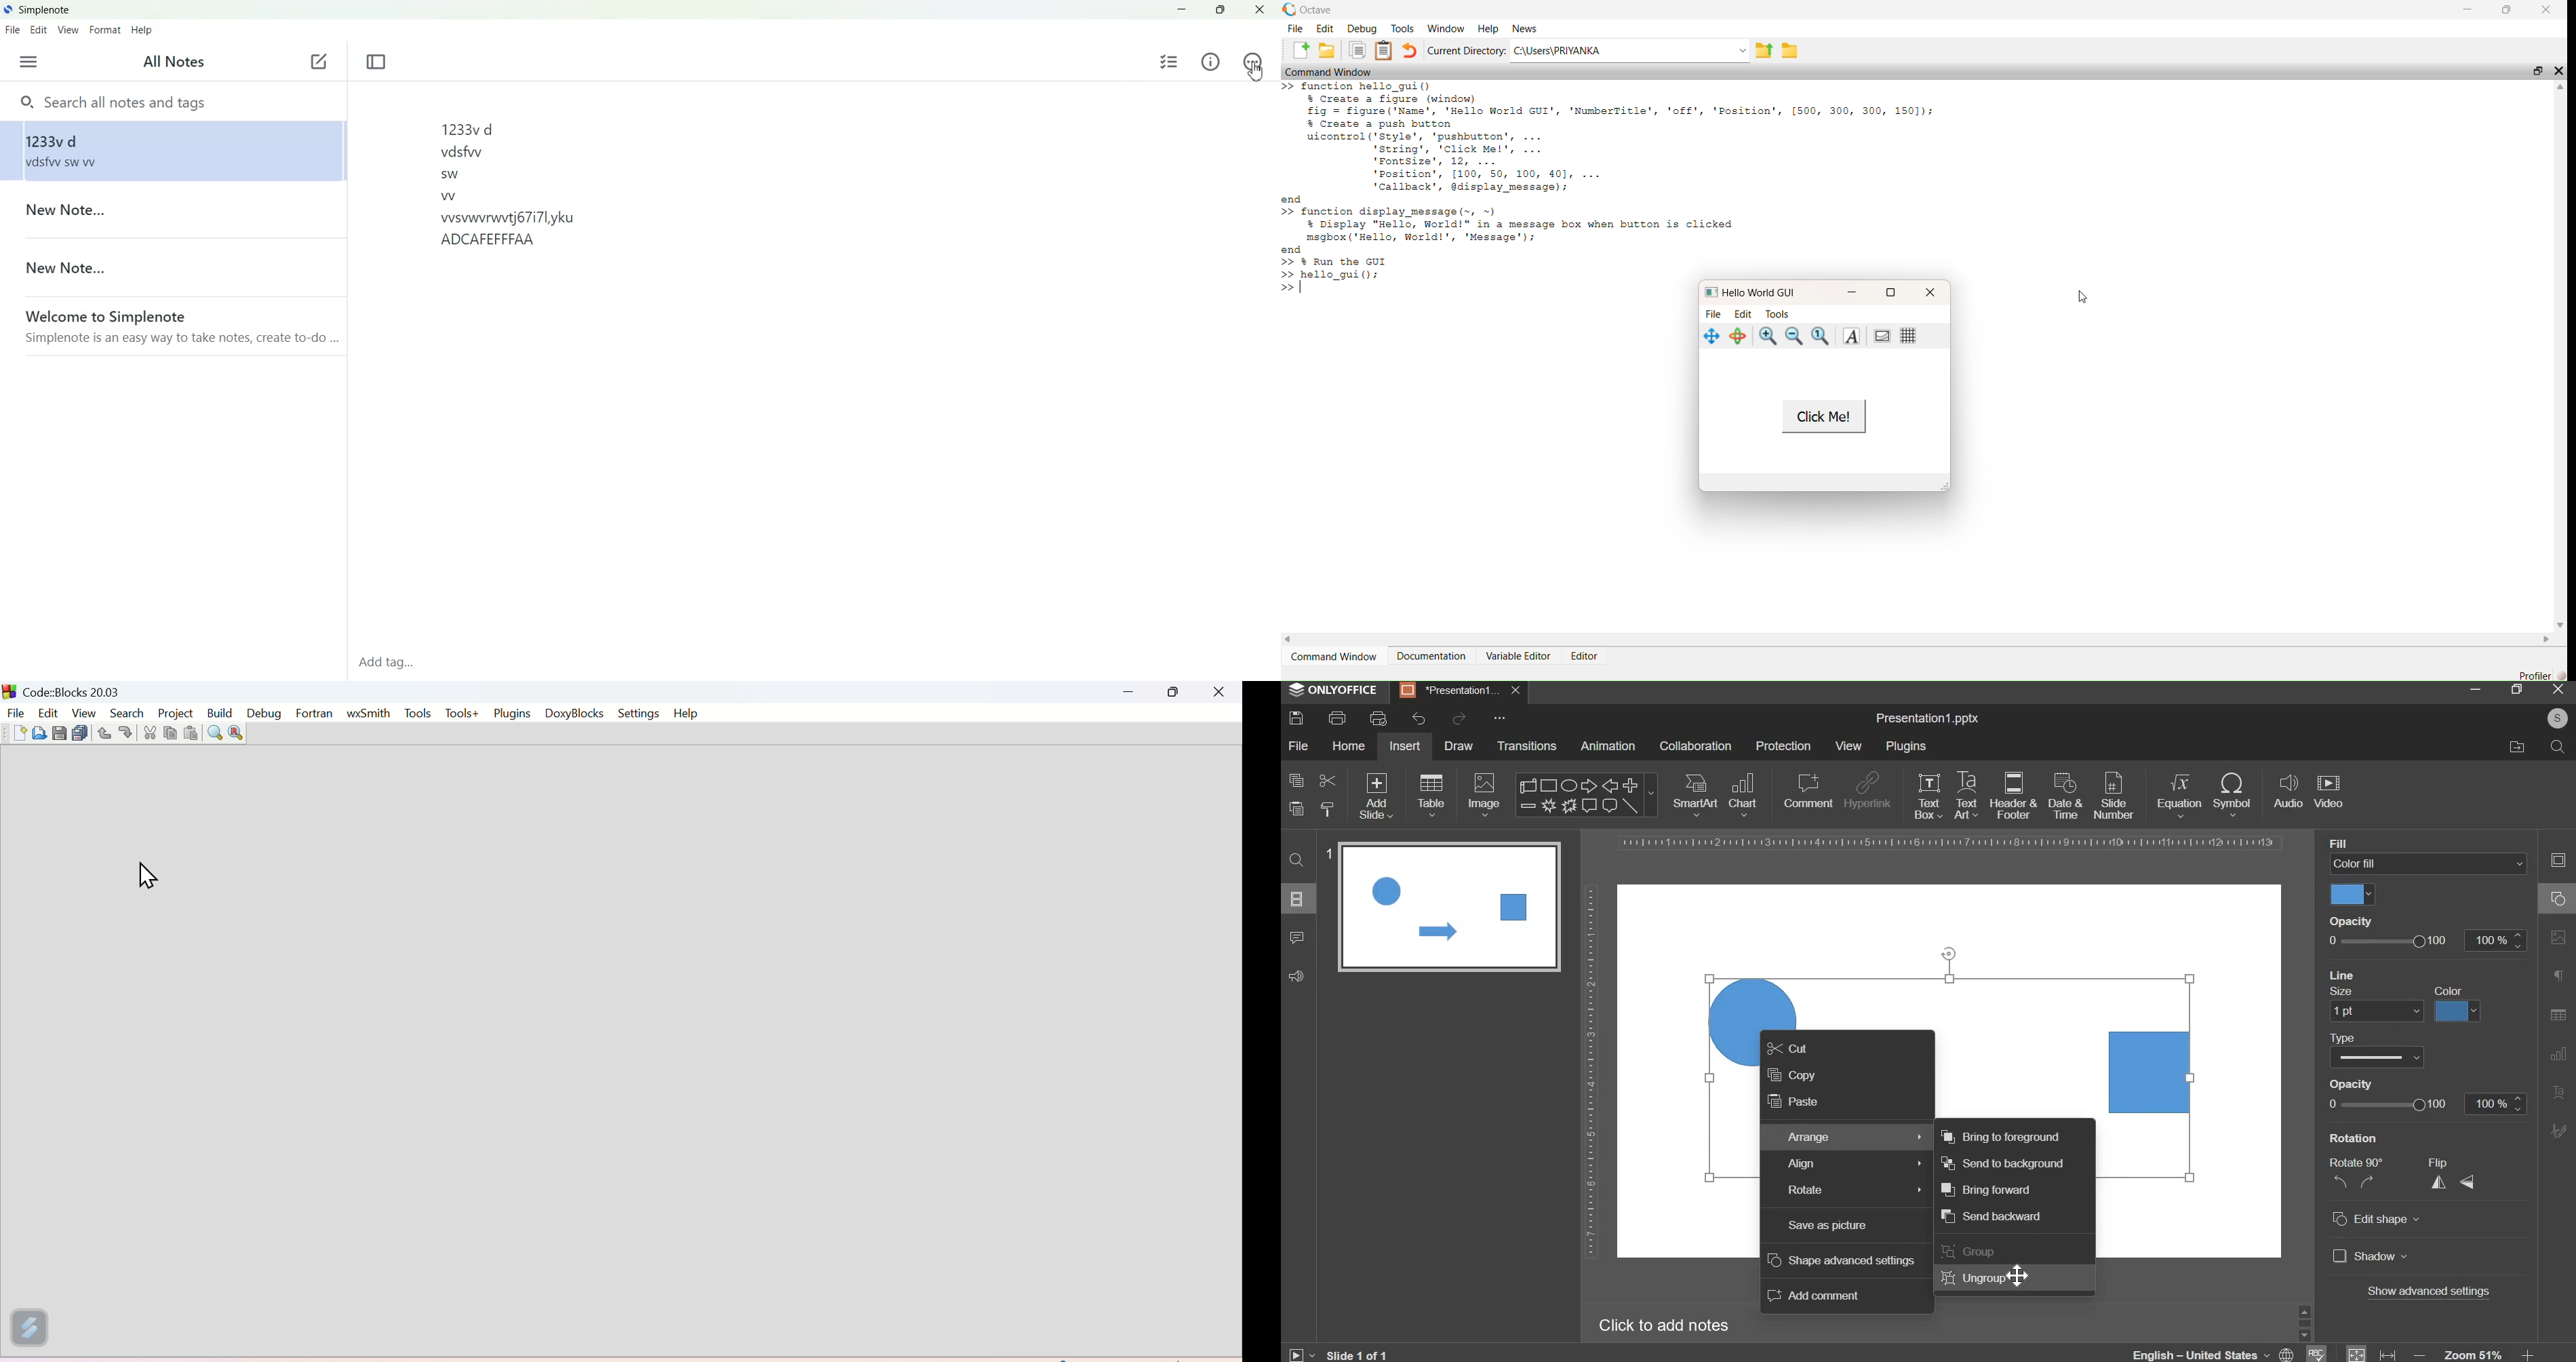  What do you see at coordinates (1326, 779) in the screenshot?
I see `cut` at bounding box center [1326, 779].